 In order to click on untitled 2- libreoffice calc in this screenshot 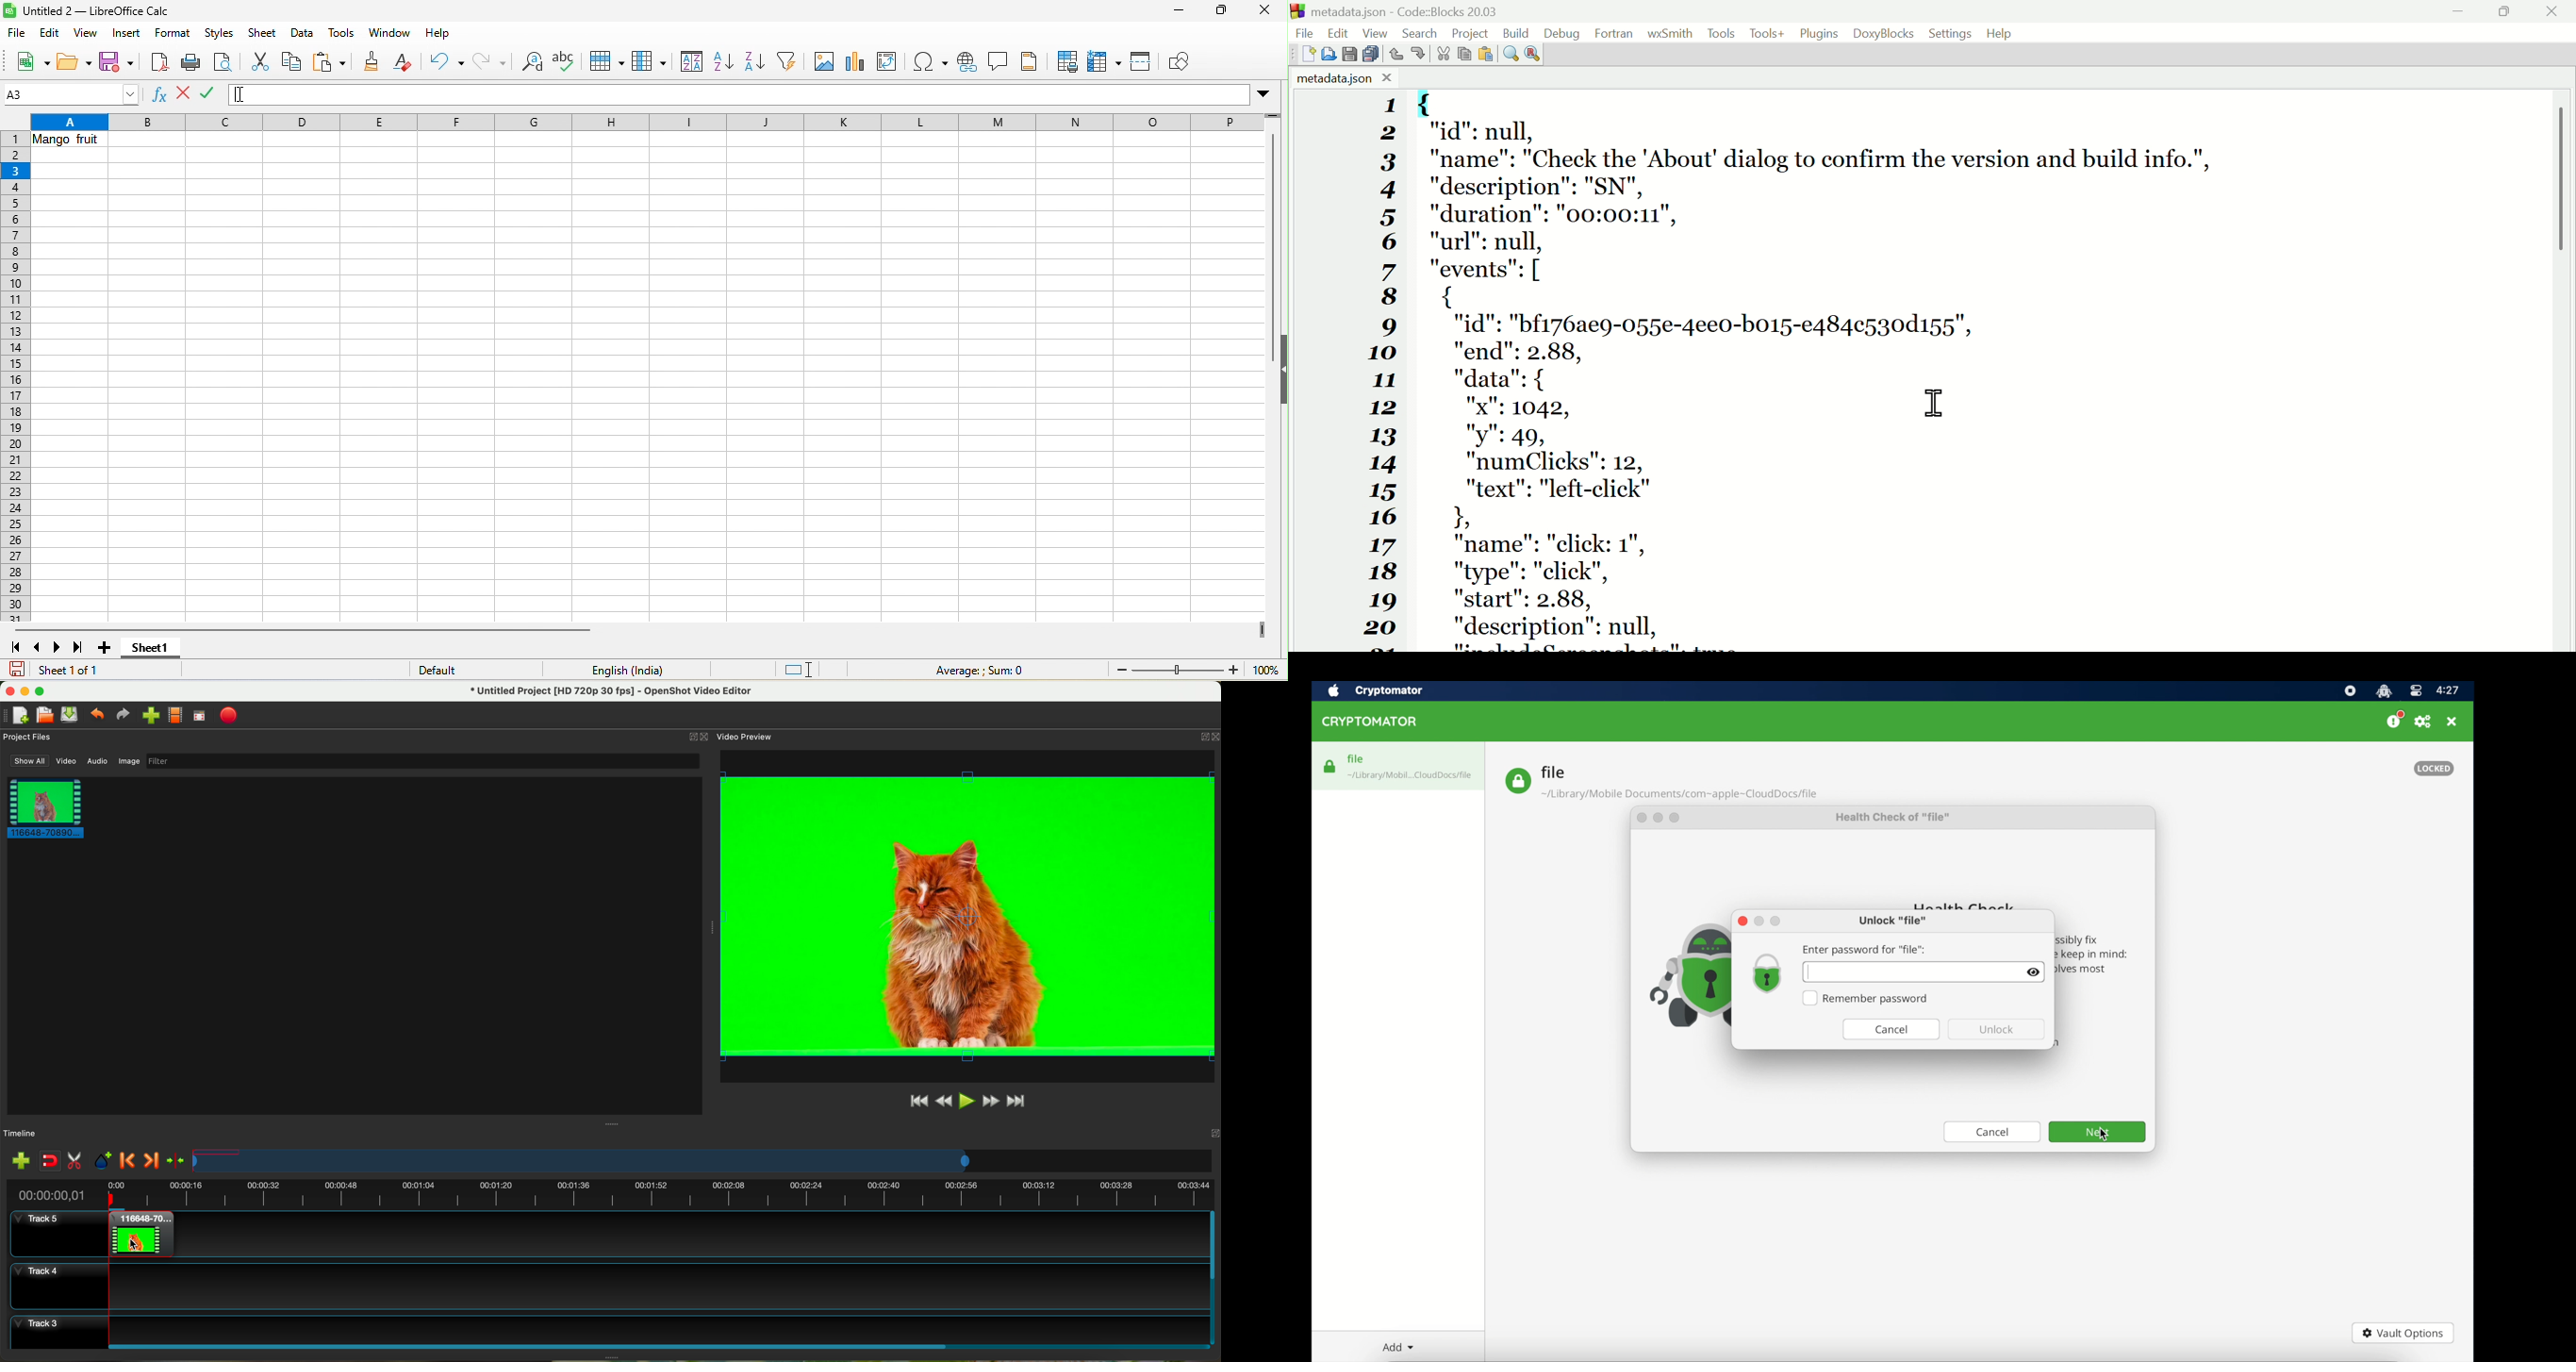, I will do `click(92, 10)`.